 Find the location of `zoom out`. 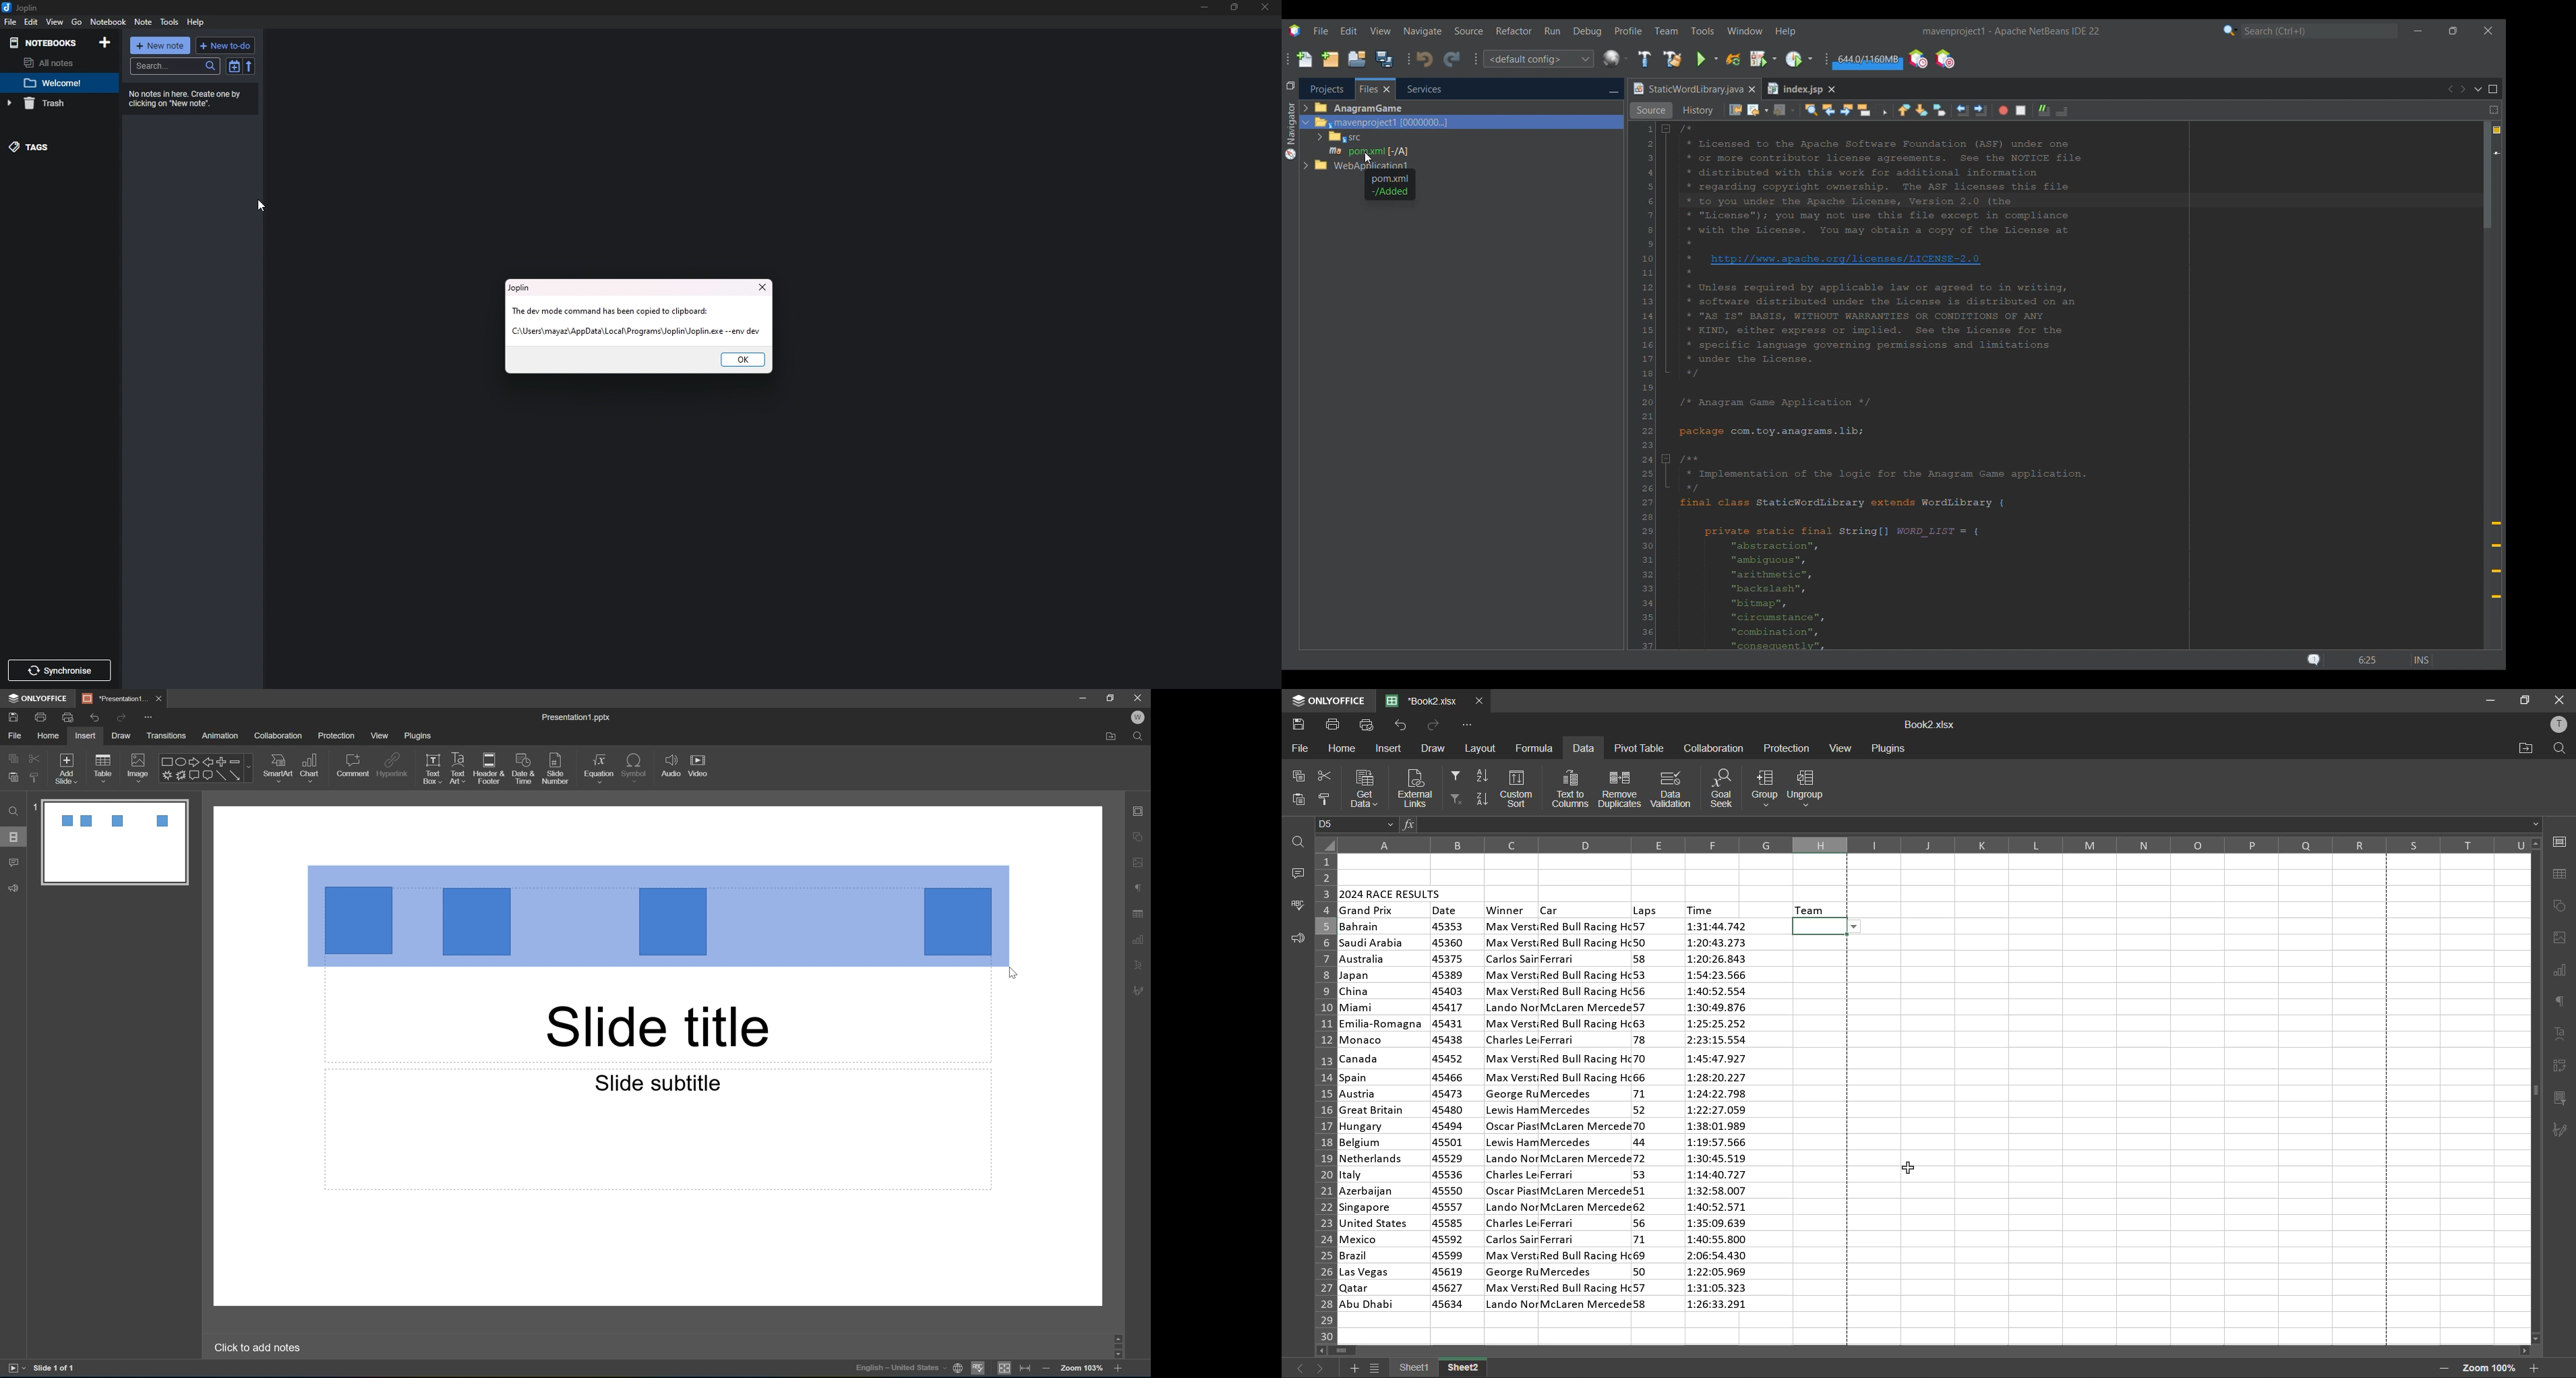

zoom out is located at coordinates (2443, 1369).